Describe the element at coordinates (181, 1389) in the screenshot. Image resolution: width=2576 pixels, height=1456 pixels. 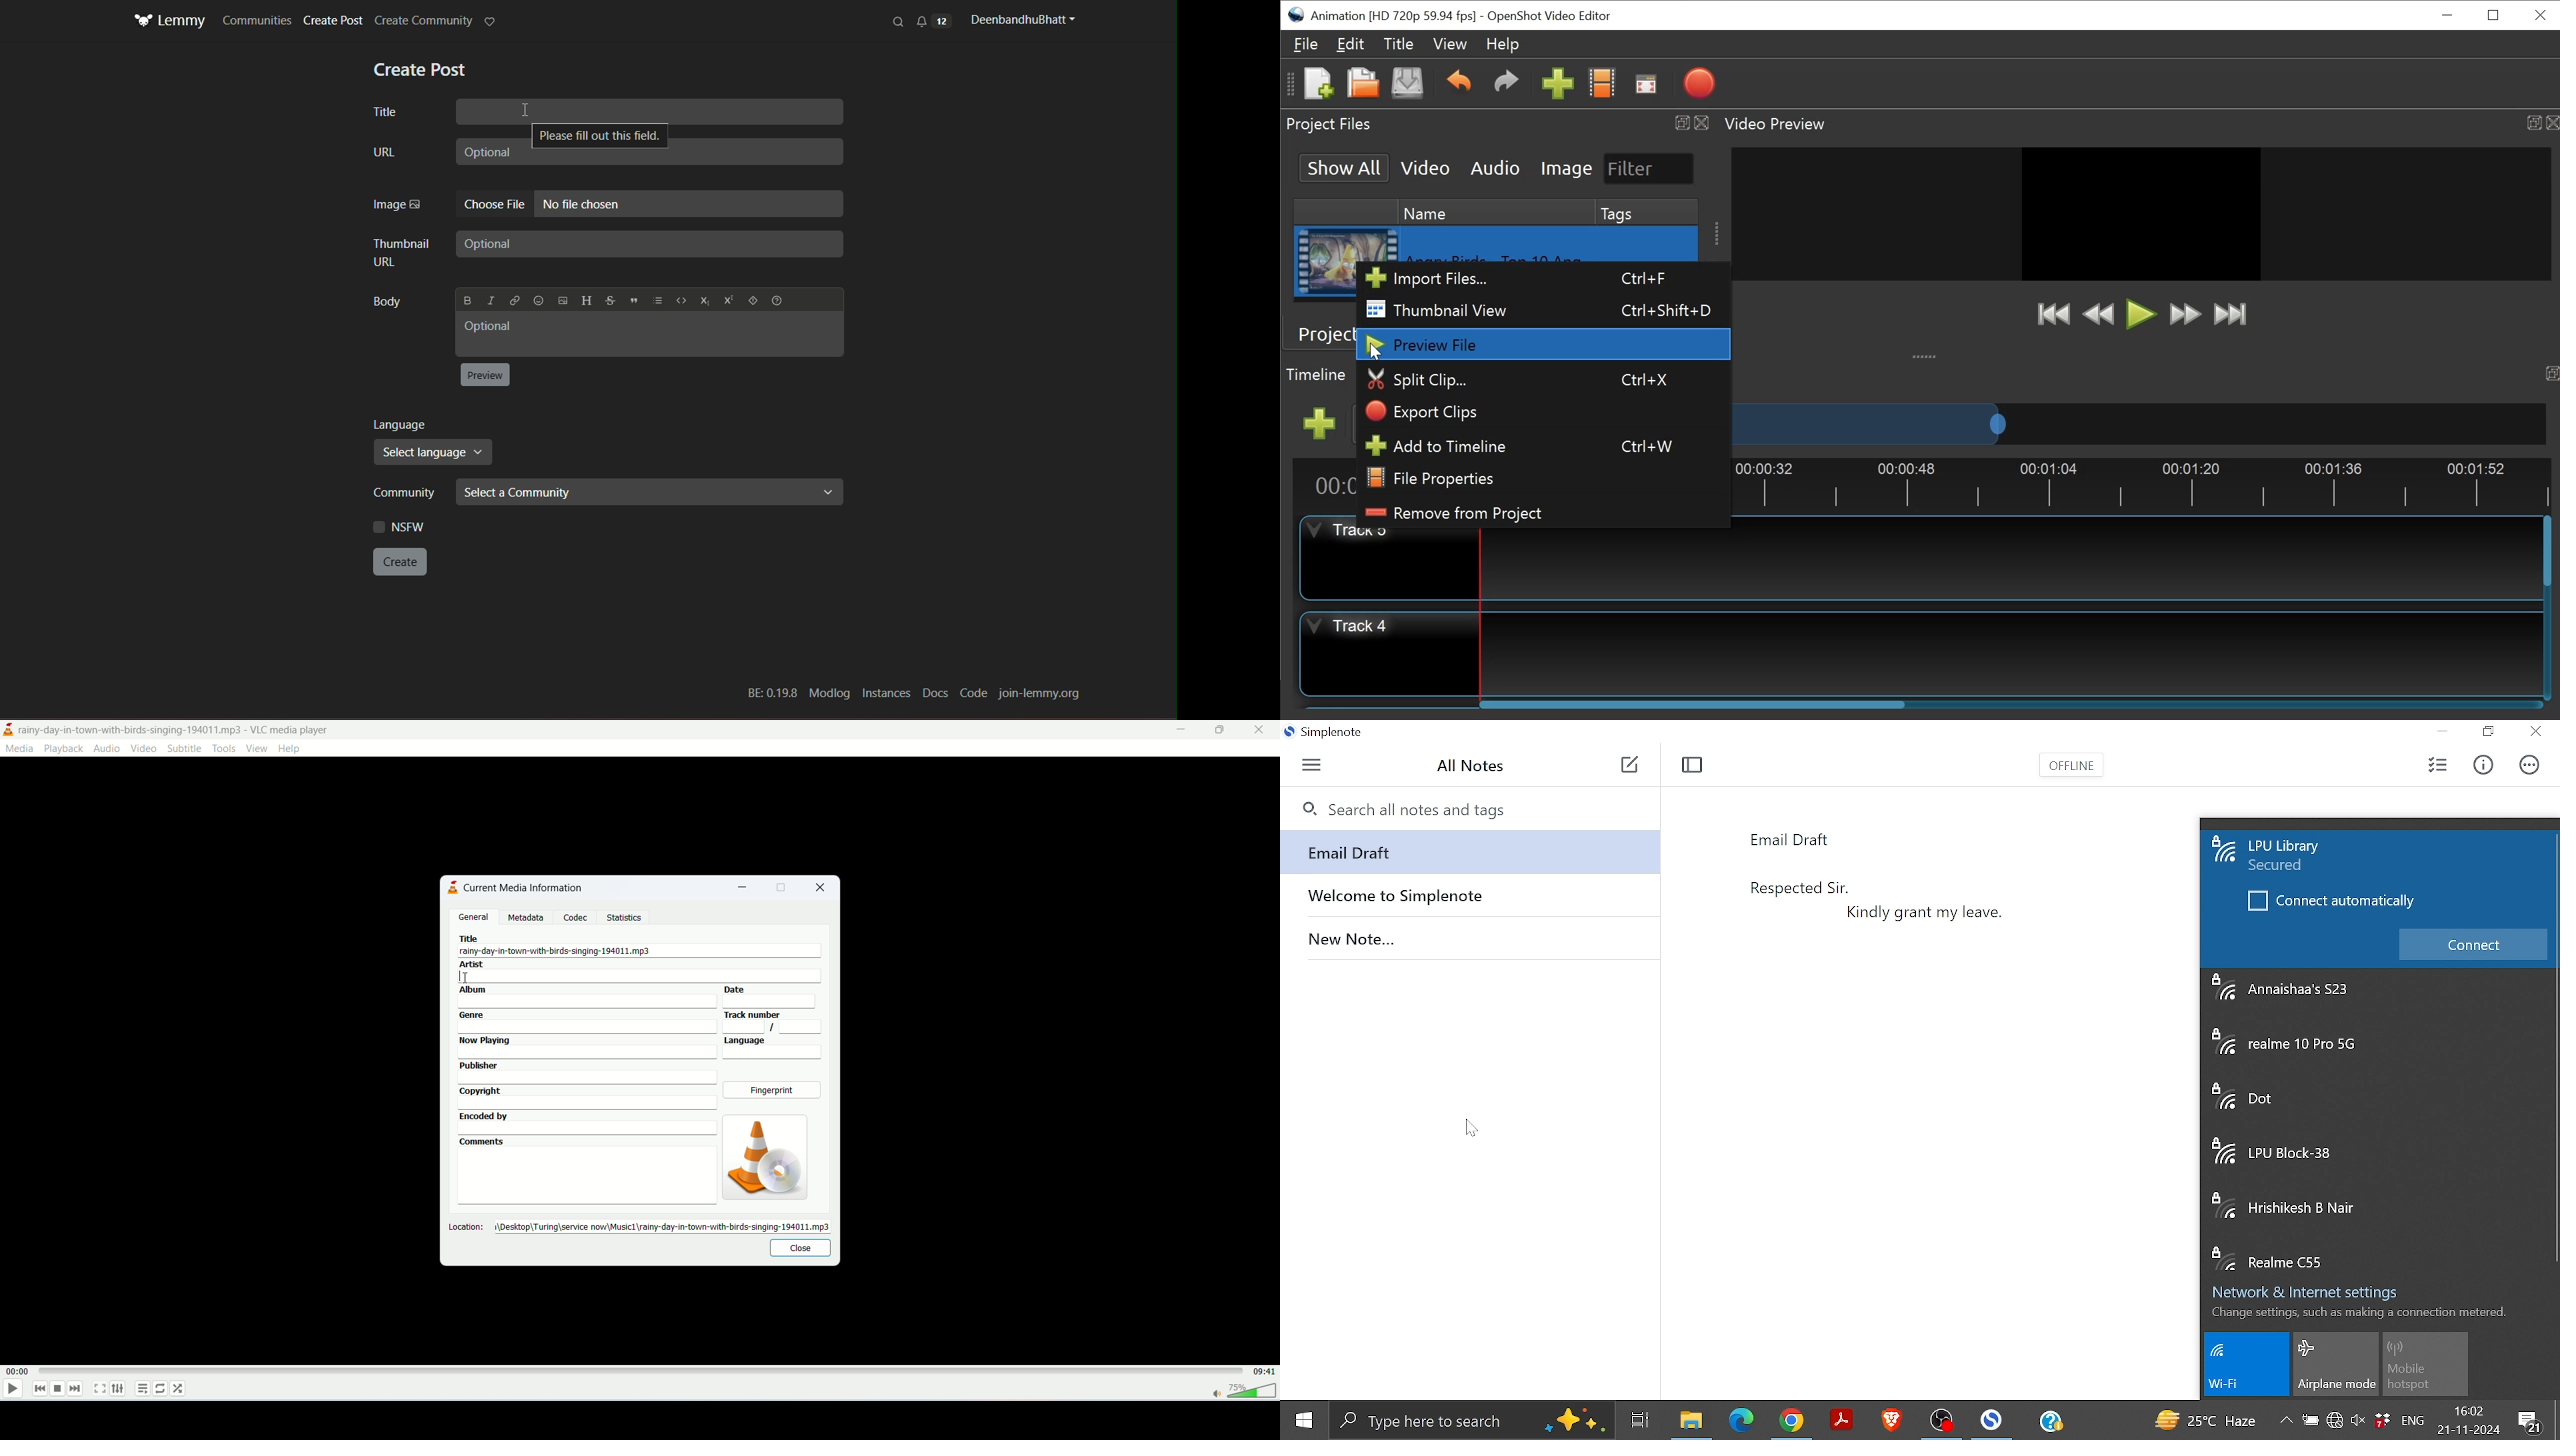
I see `shuffle` at that location.